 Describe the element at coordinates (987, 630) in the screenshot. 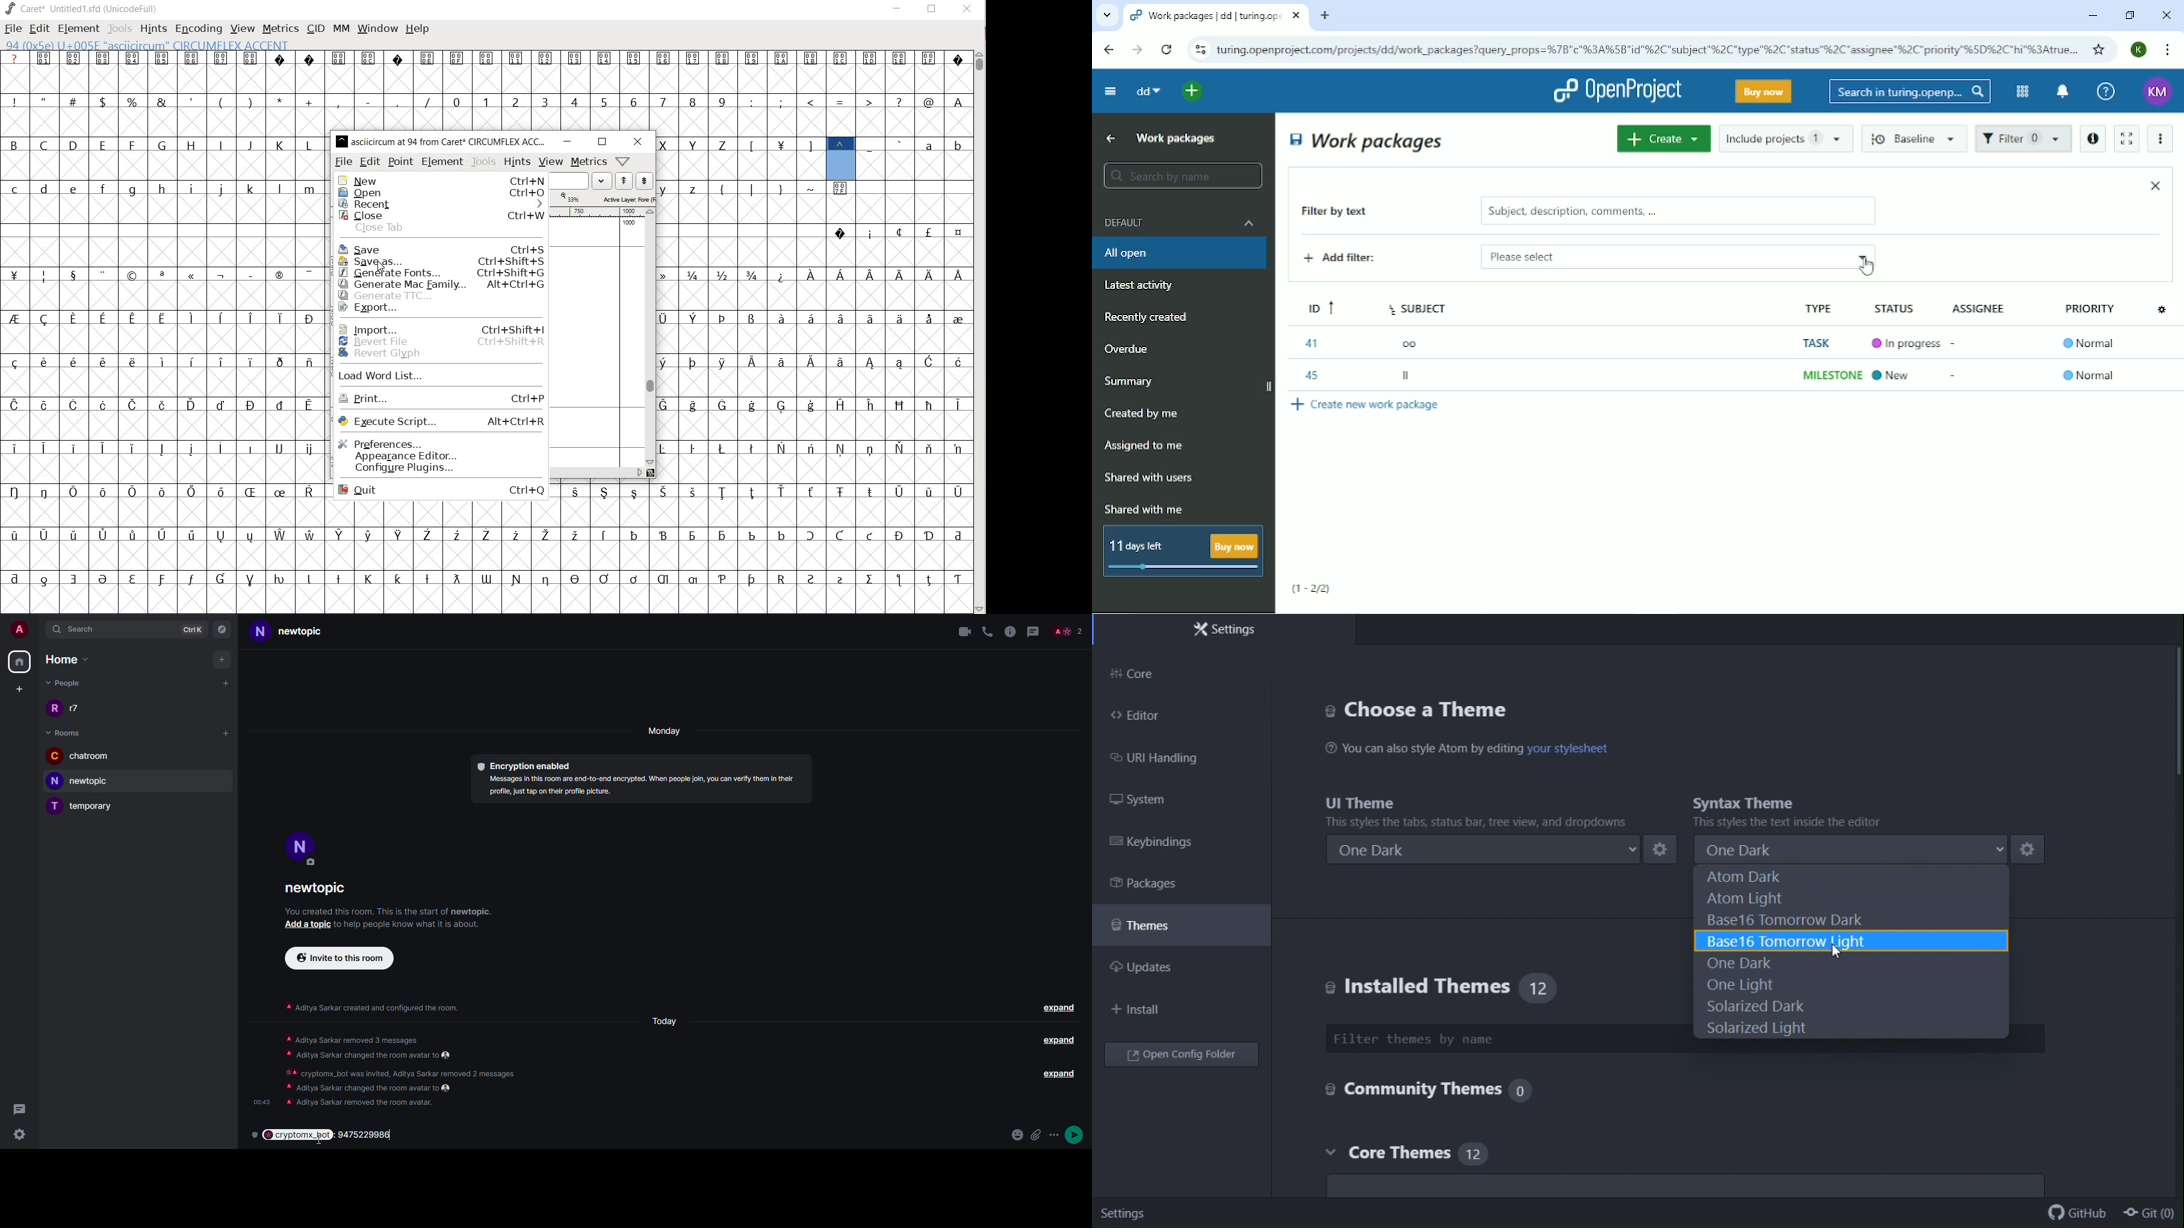

I see `voice call` at that location.